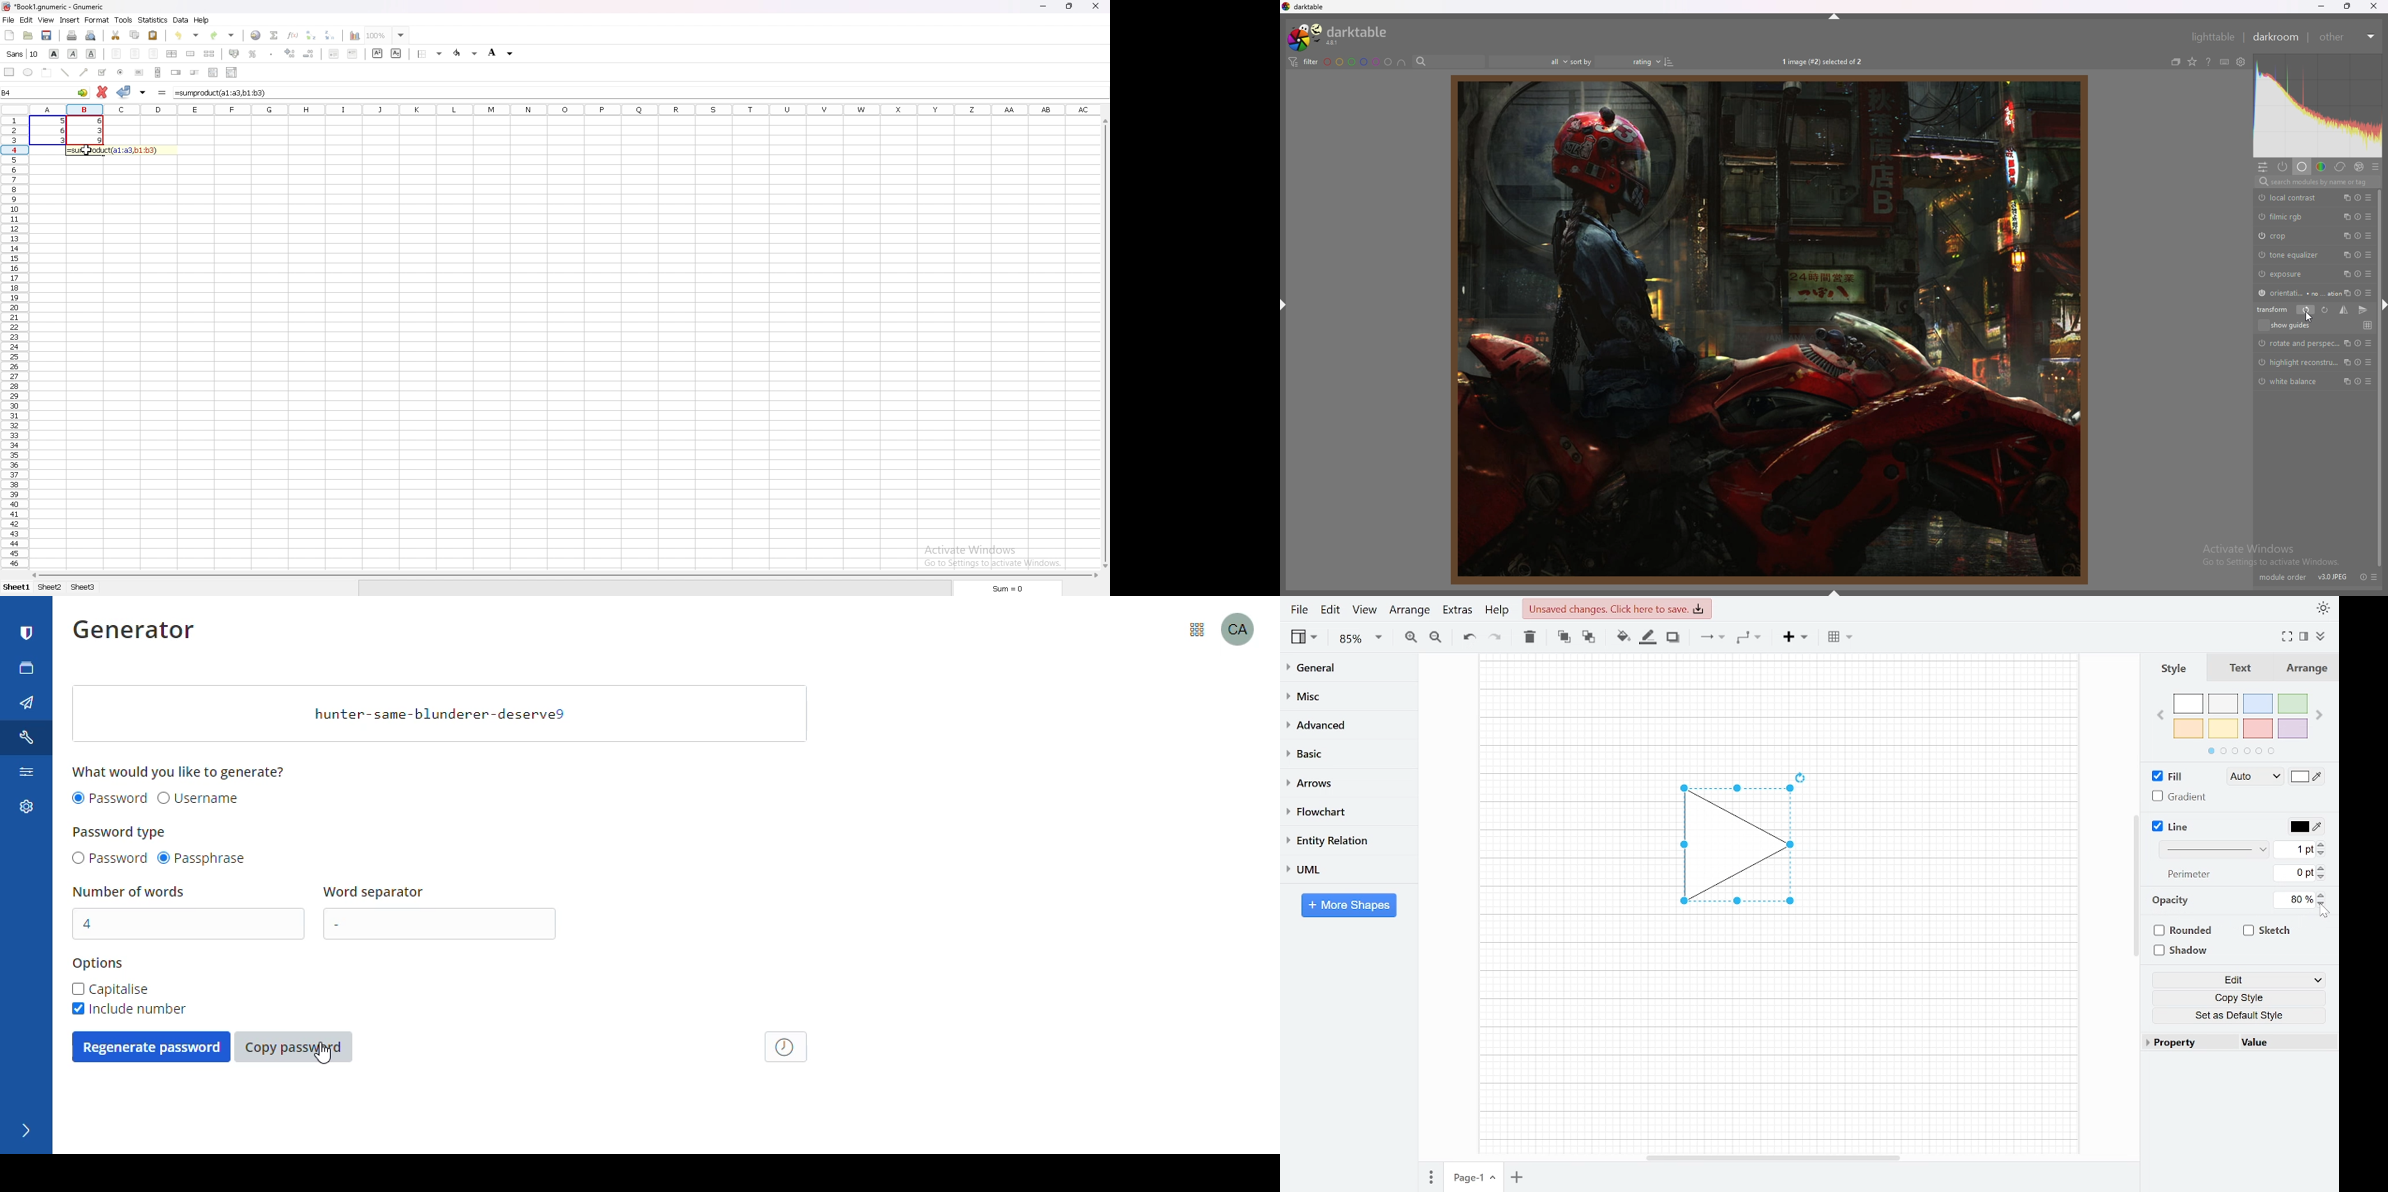 Image resolution: width=2408 pixels, height=1204 pixels. Describe the element at coordinates (2346, 292) in the screenshot. I see `multiple instances action` at that location.